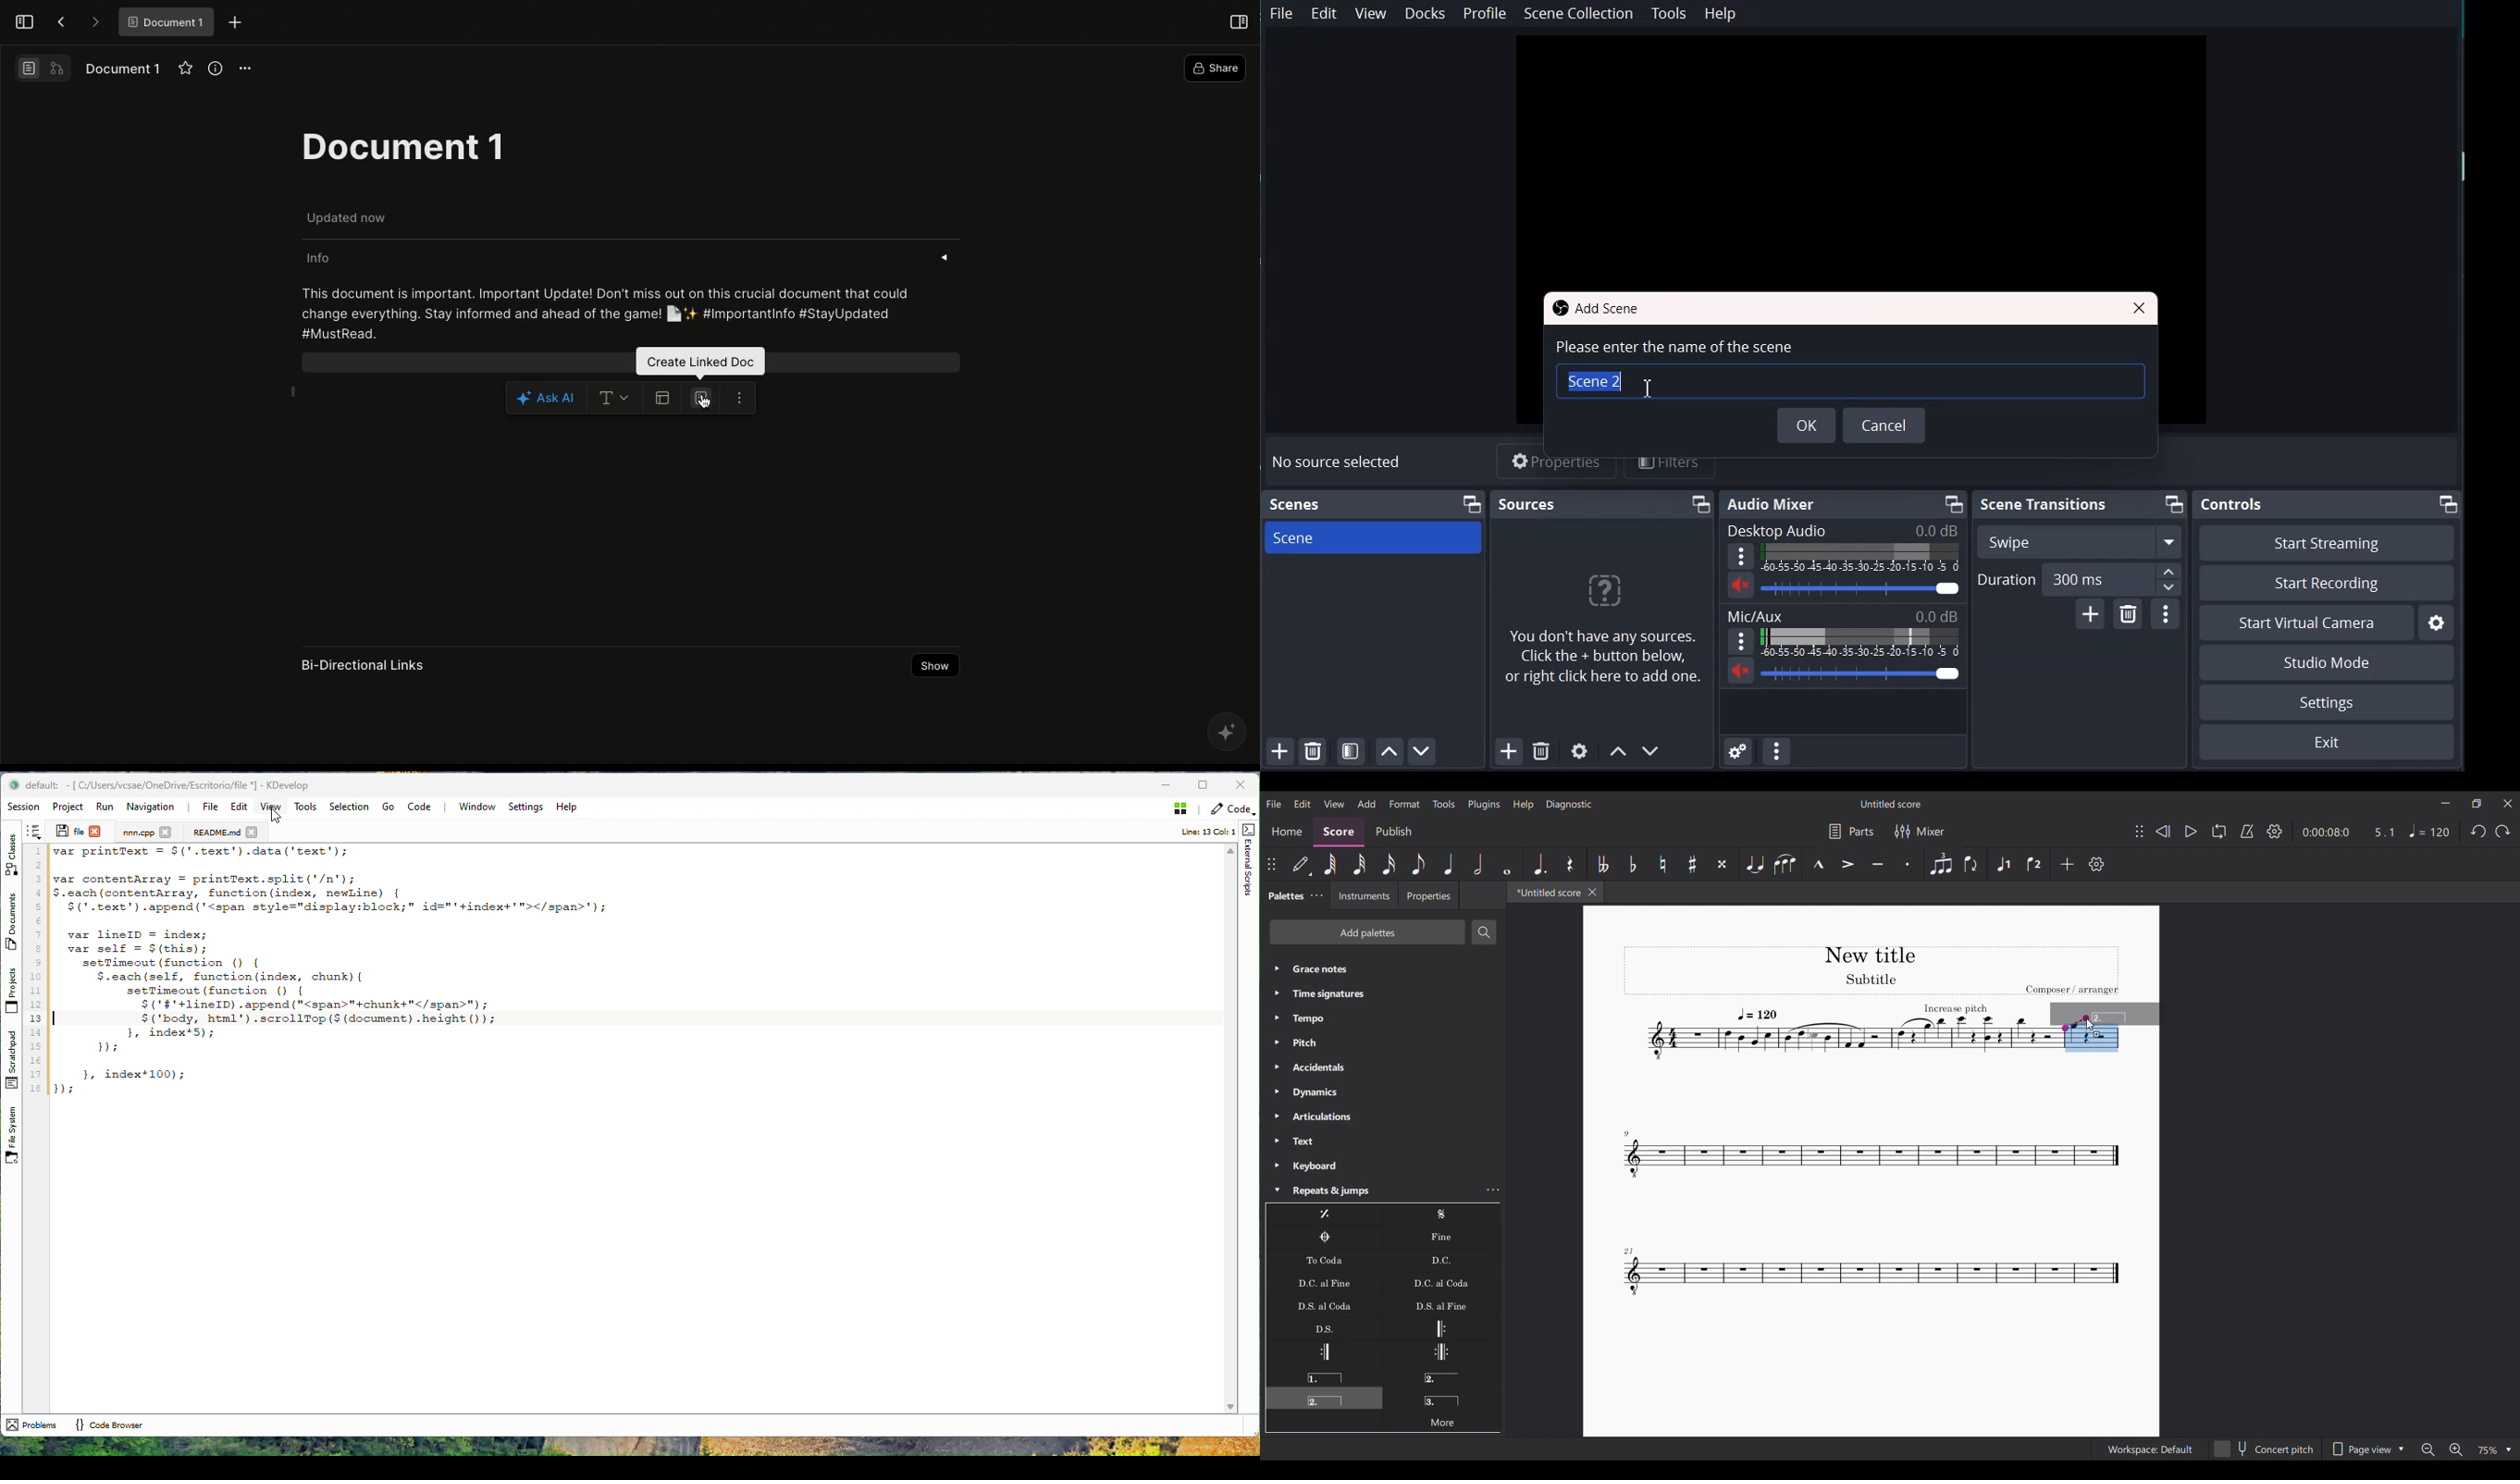 Image resolution: width=2520 pixels, height=1484 pixels. I want to click on Diagnostic menu, so click(1569, 805).